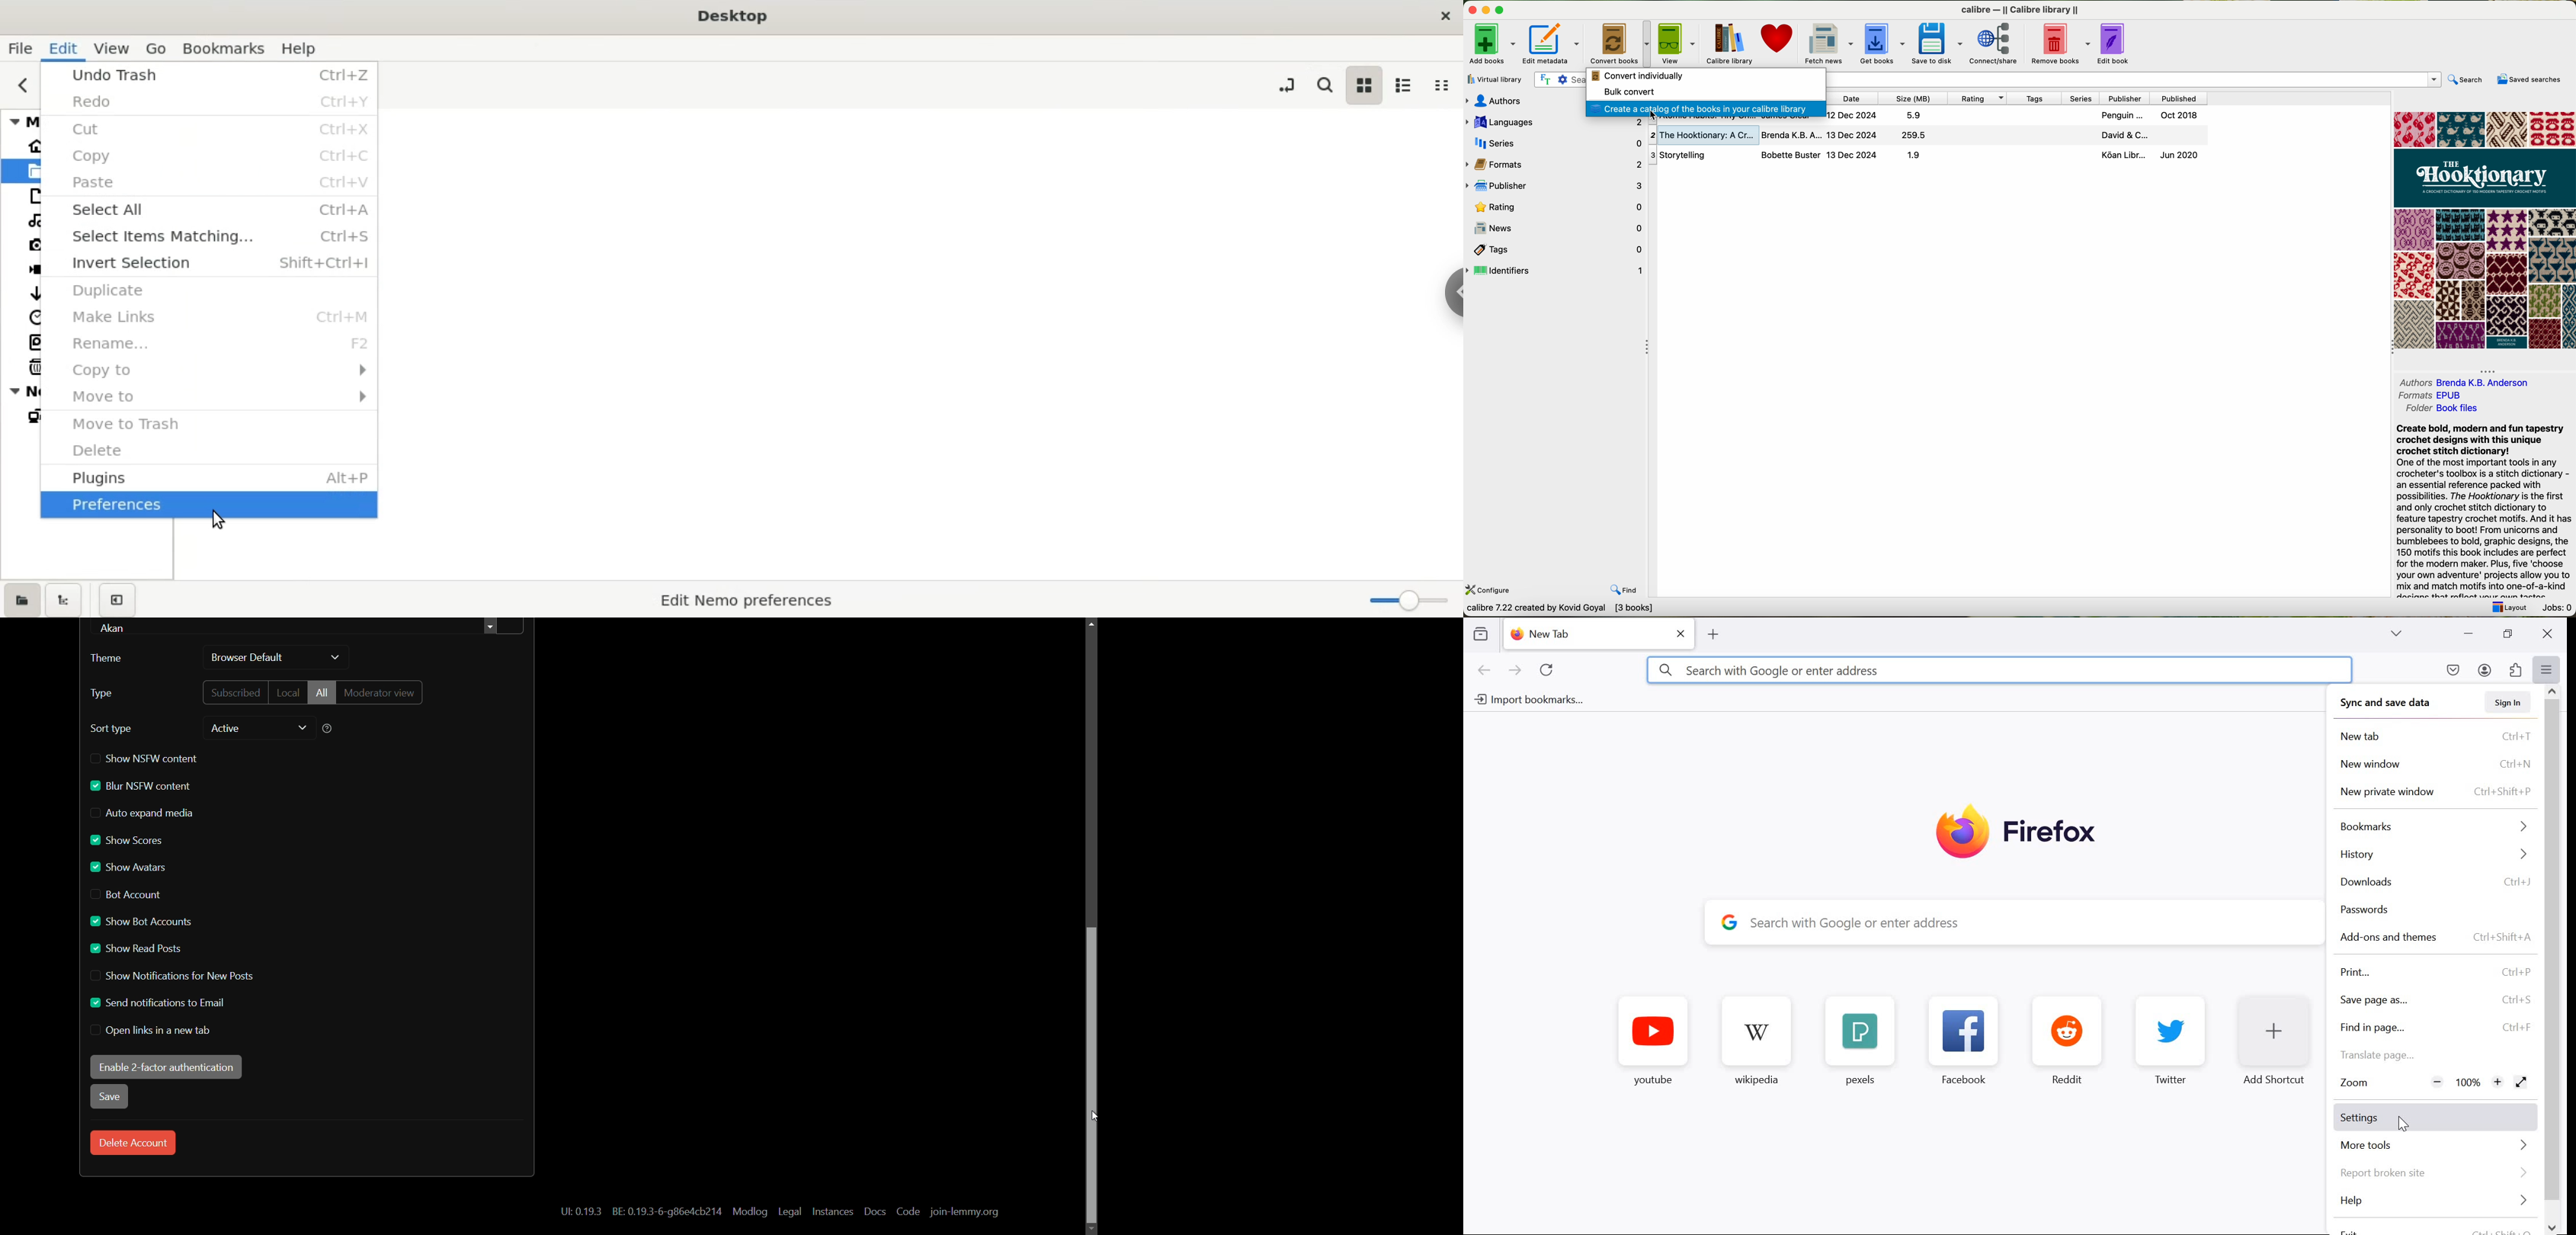  I want to click on edit metadata, so click(1551, 44).